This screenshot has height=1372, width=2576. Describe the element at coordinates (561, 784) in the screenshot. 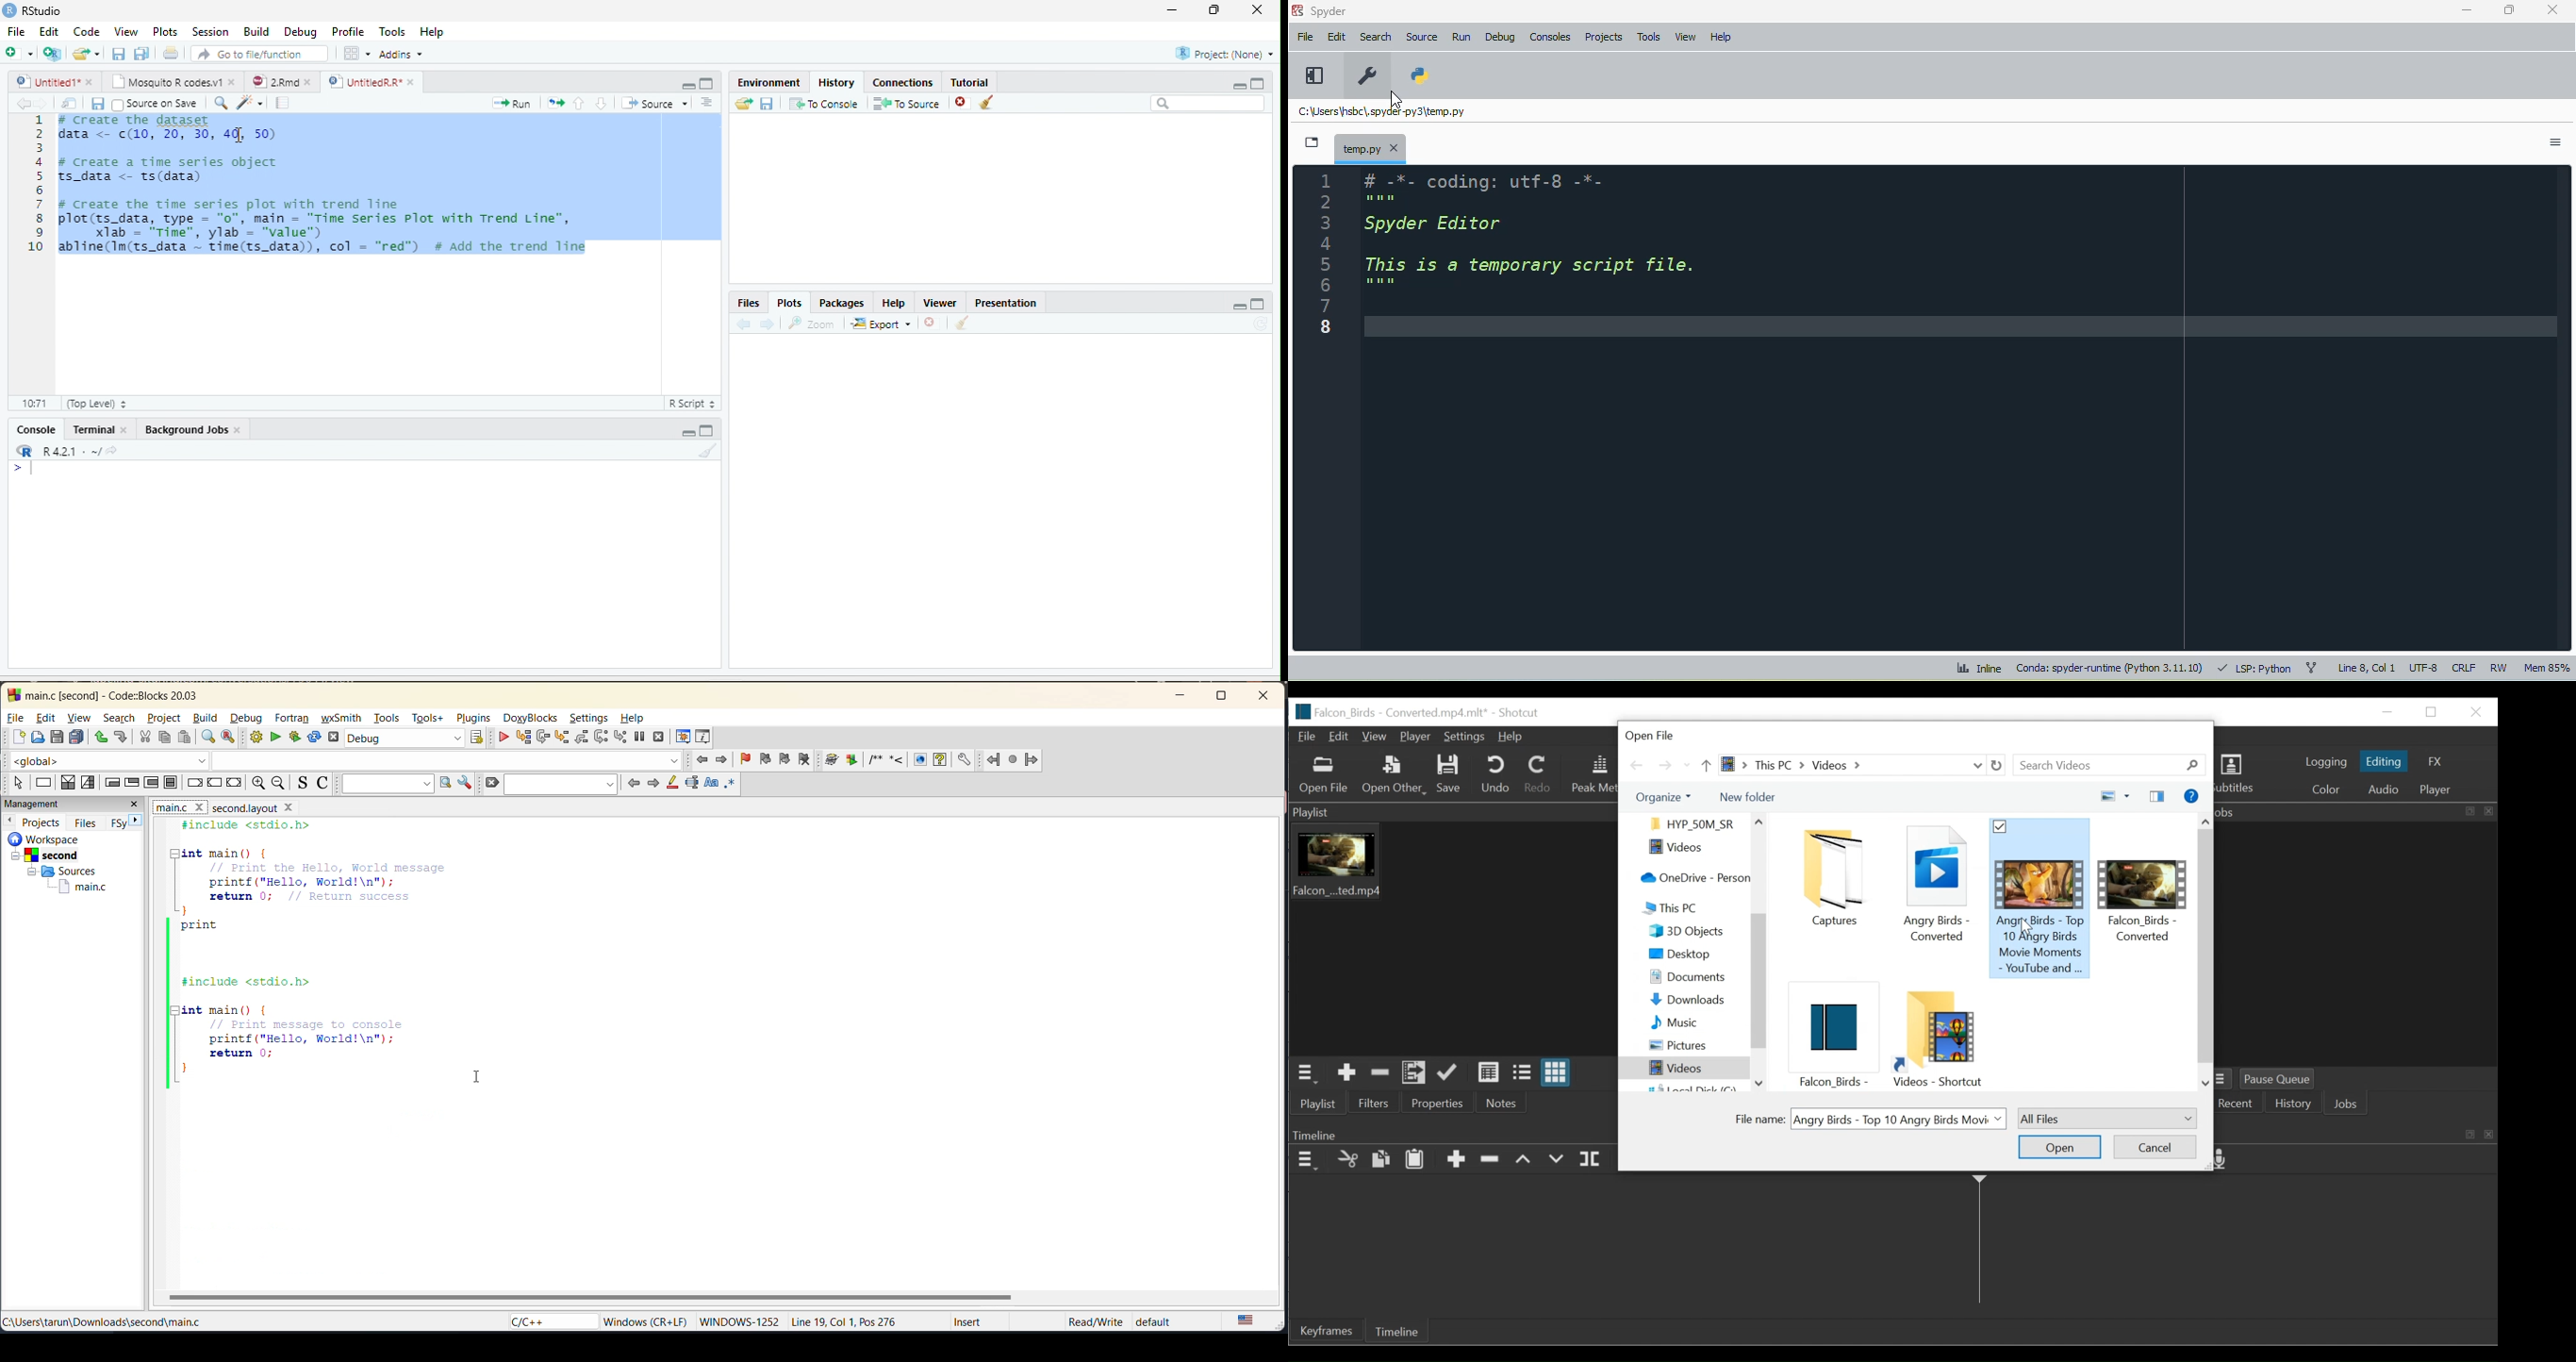

I see `search` at that location.